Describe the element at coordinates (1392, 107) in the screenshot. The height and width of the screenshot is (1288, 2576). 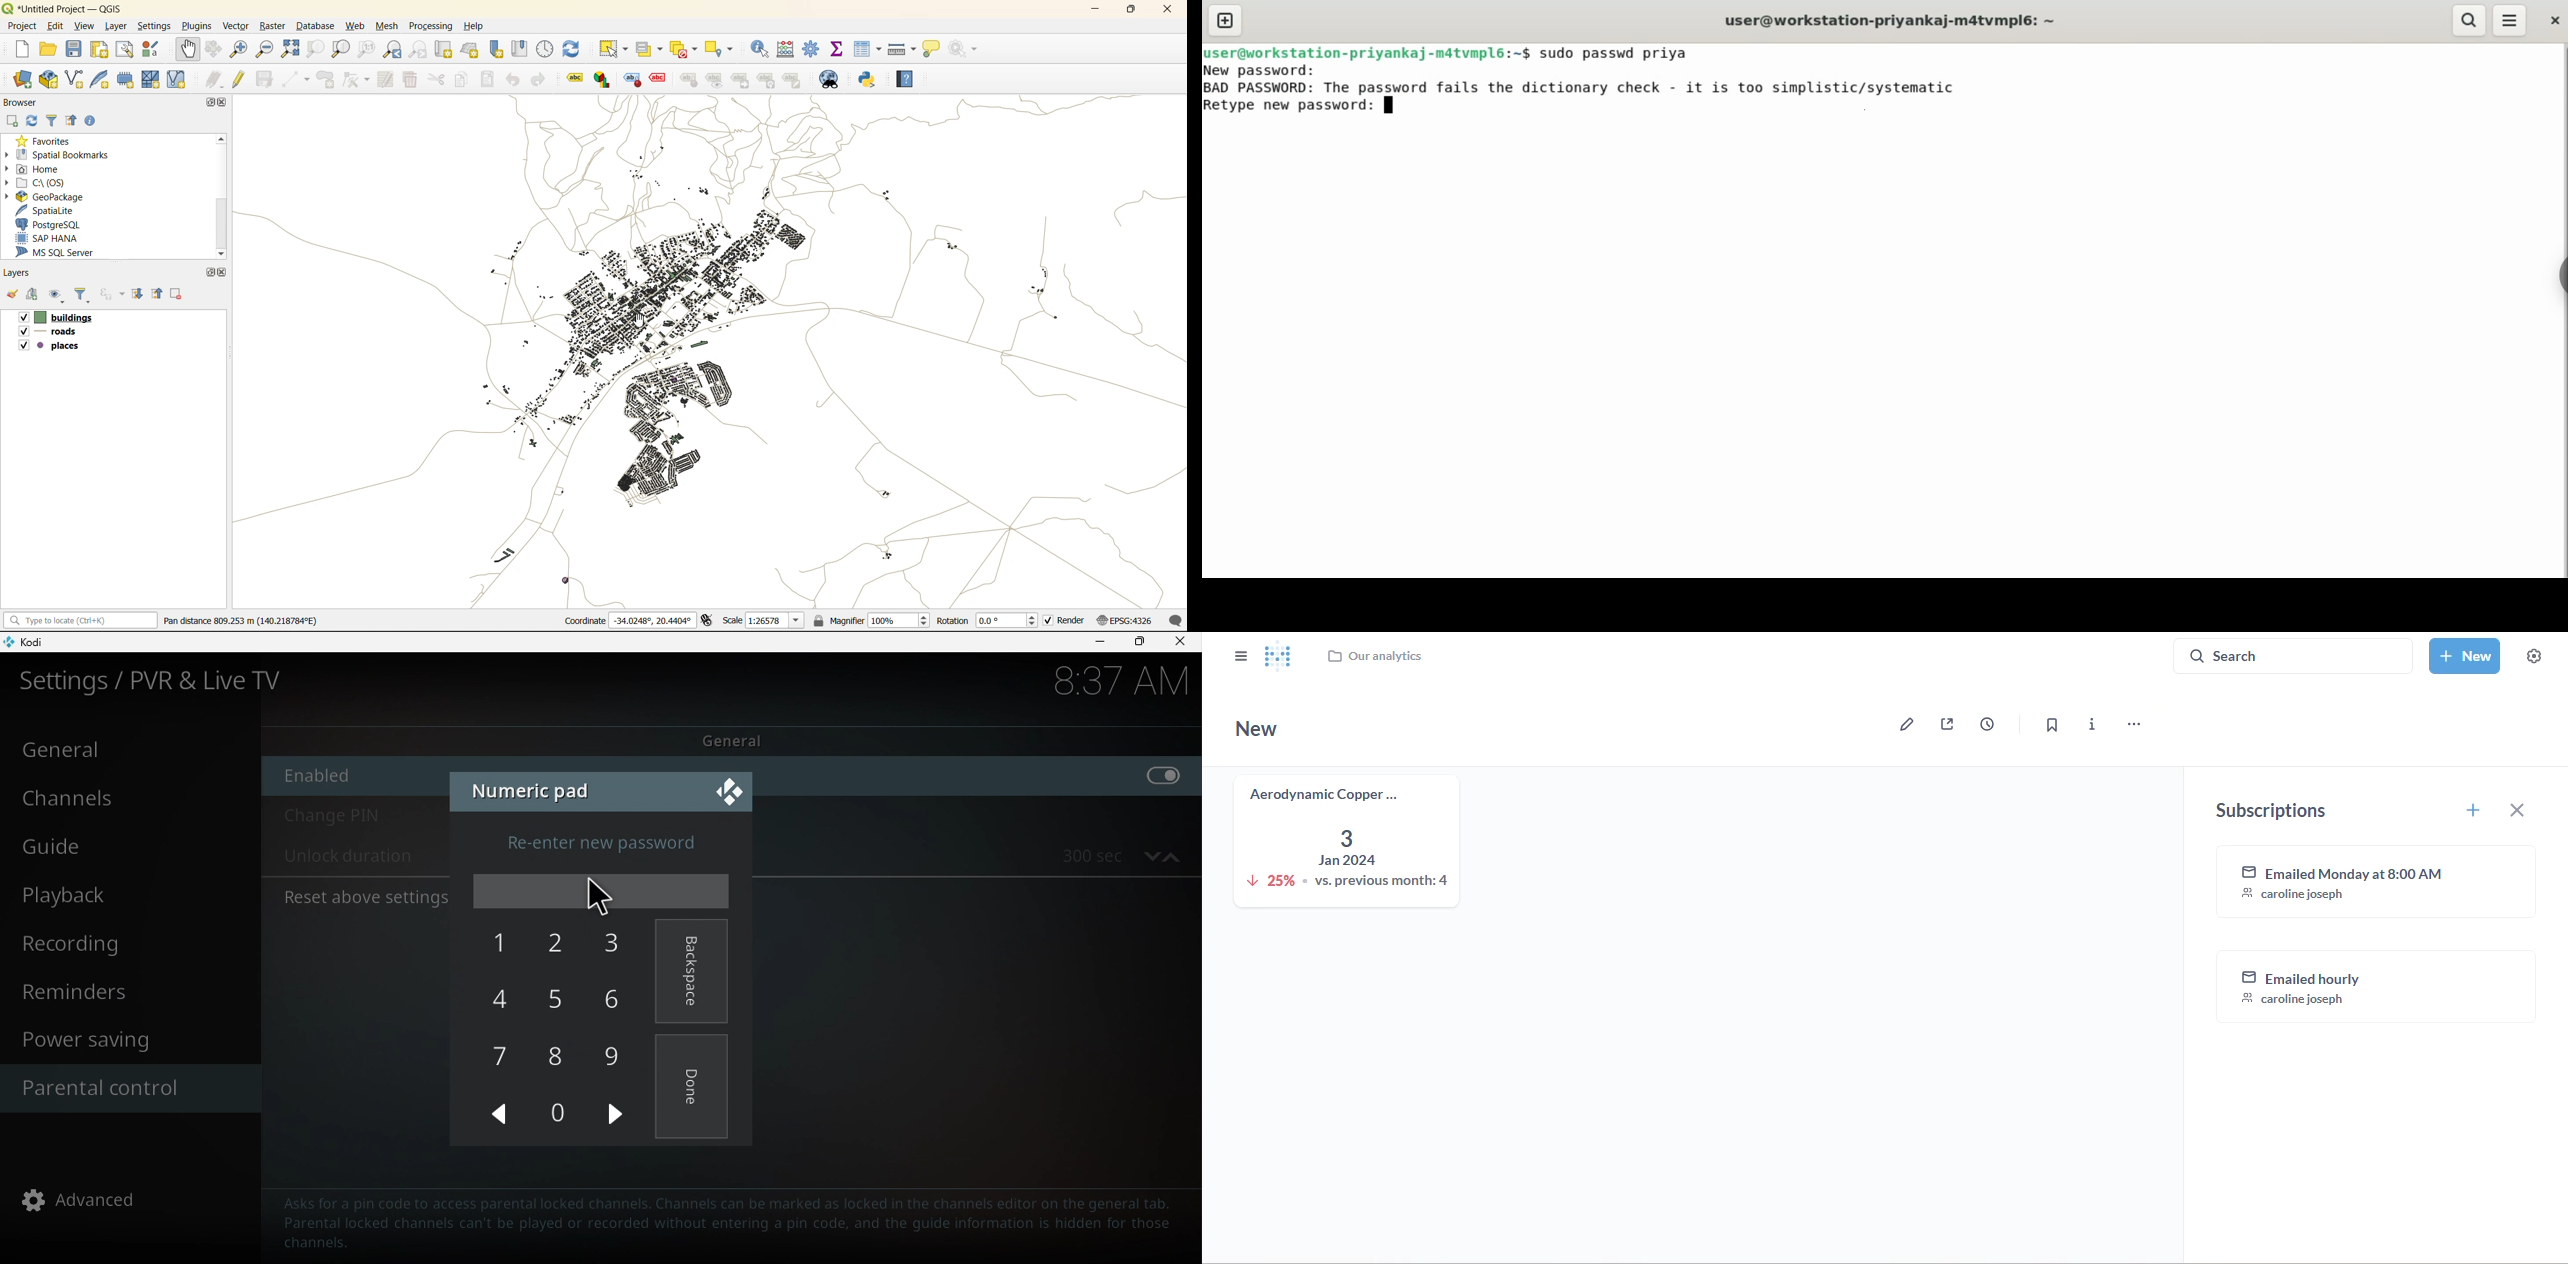
I see `text cursor` at that location.